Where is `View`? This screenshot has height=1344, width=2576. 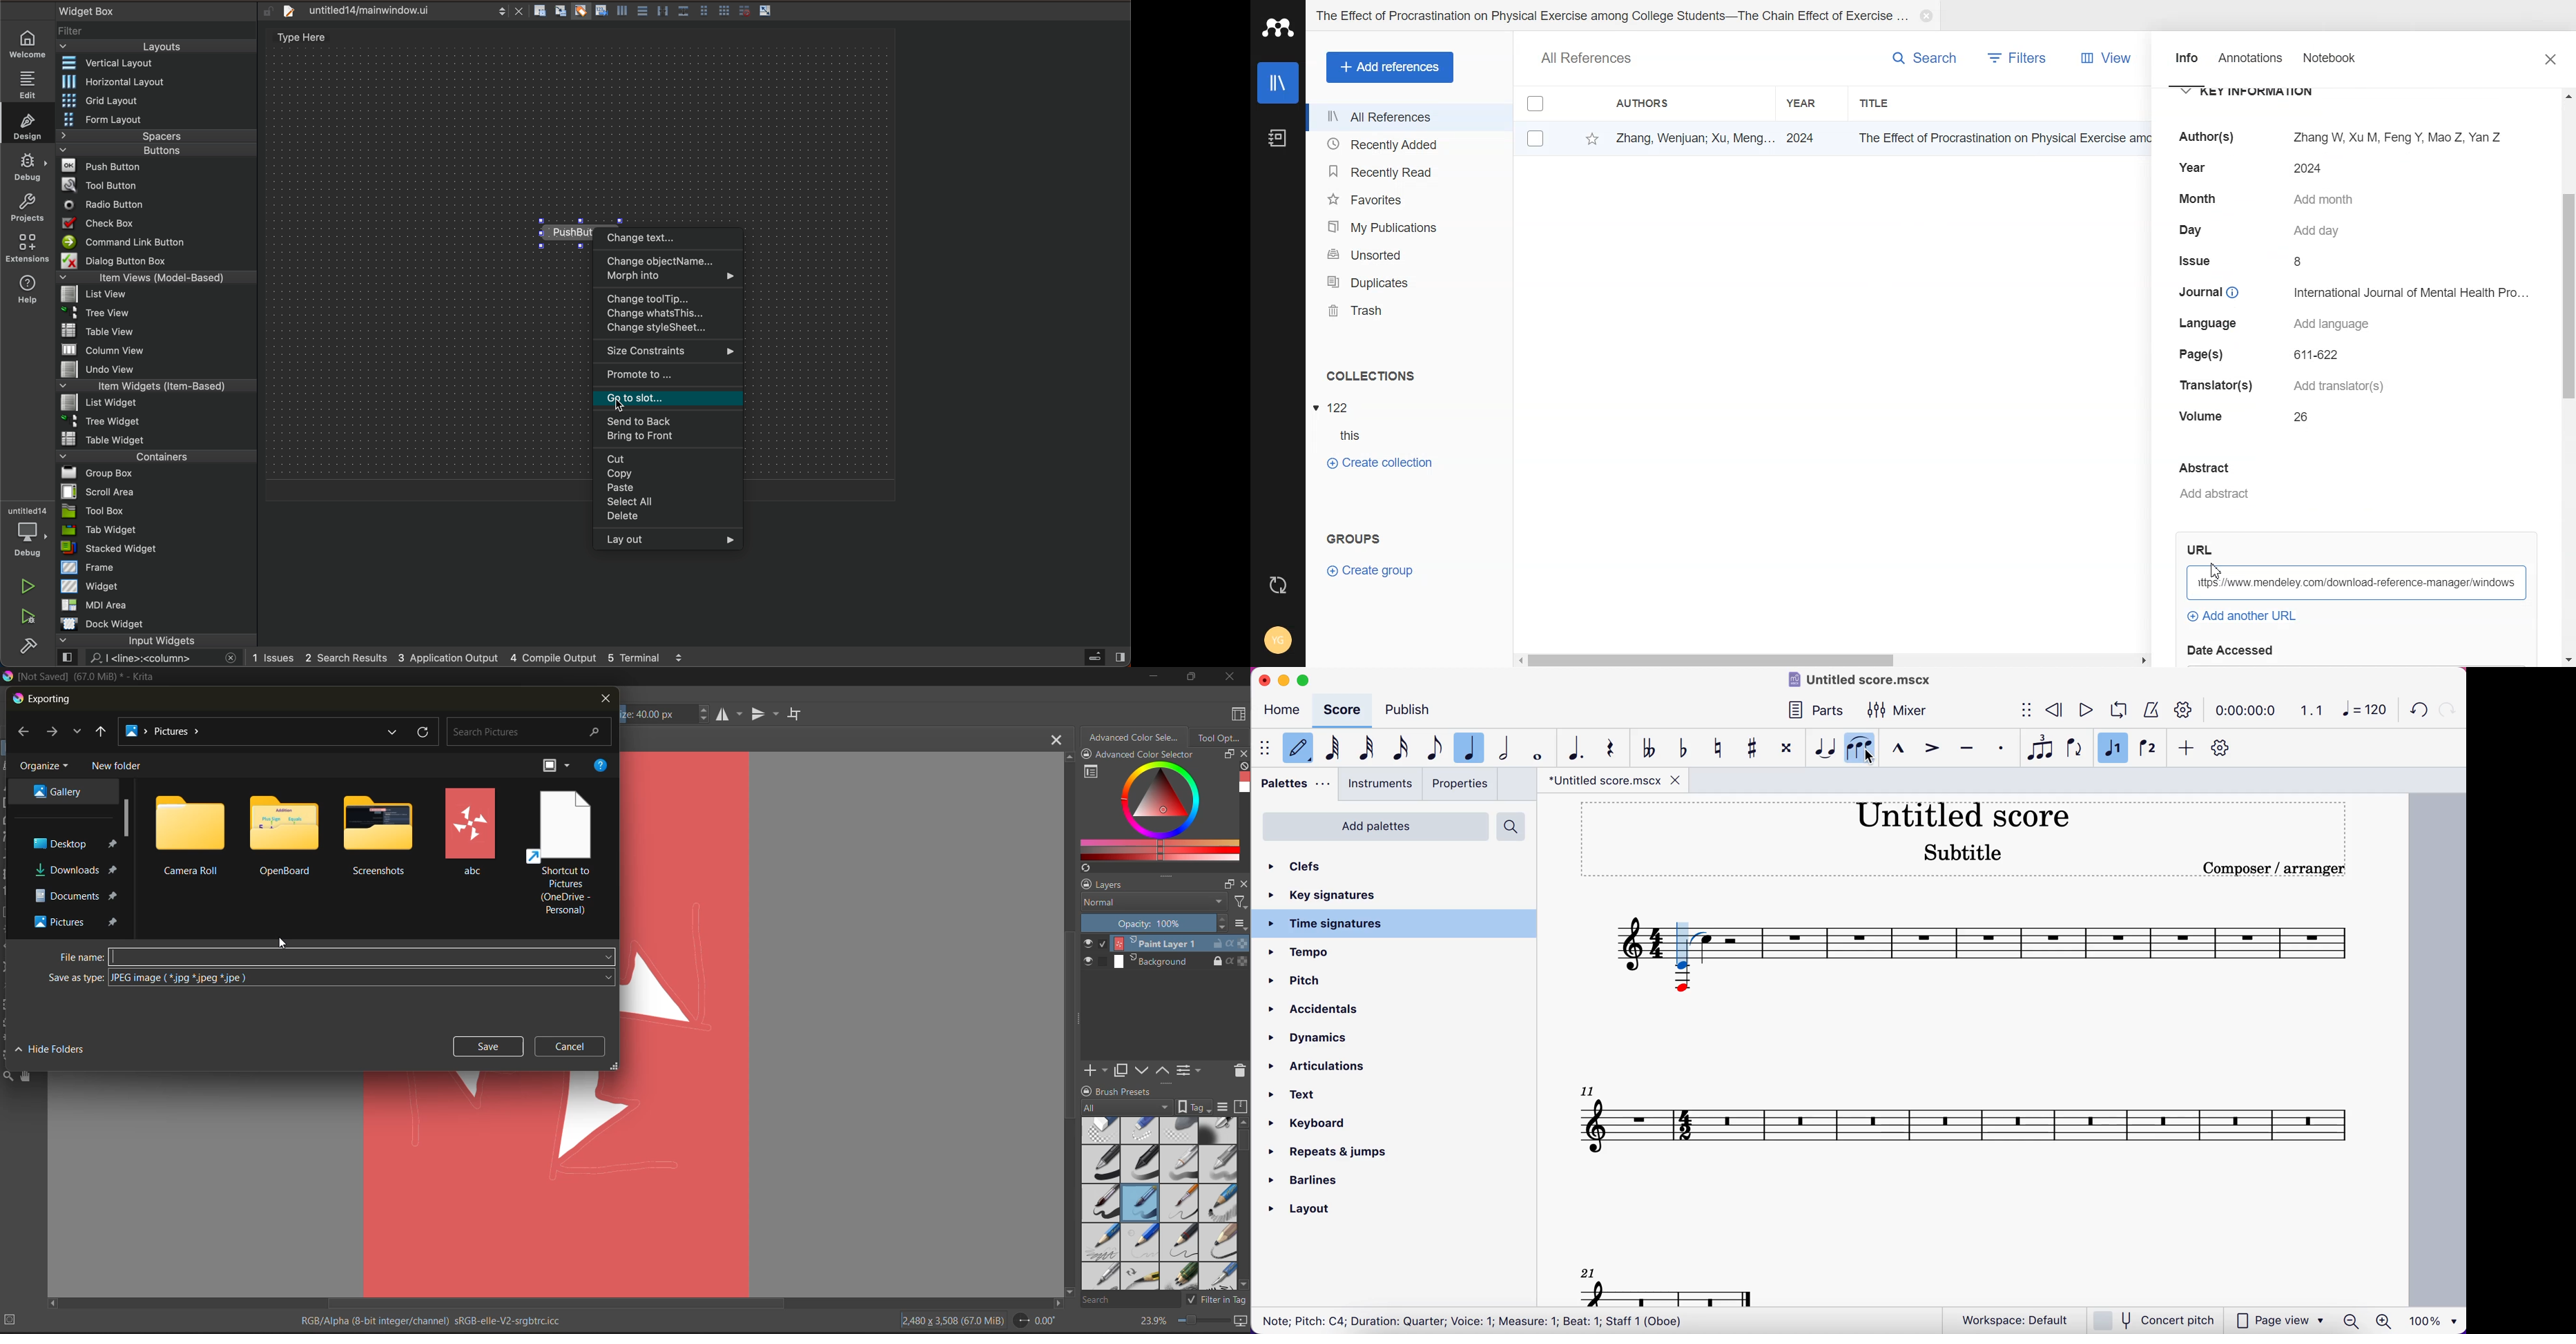
View is located at coordinates (2103, 57).